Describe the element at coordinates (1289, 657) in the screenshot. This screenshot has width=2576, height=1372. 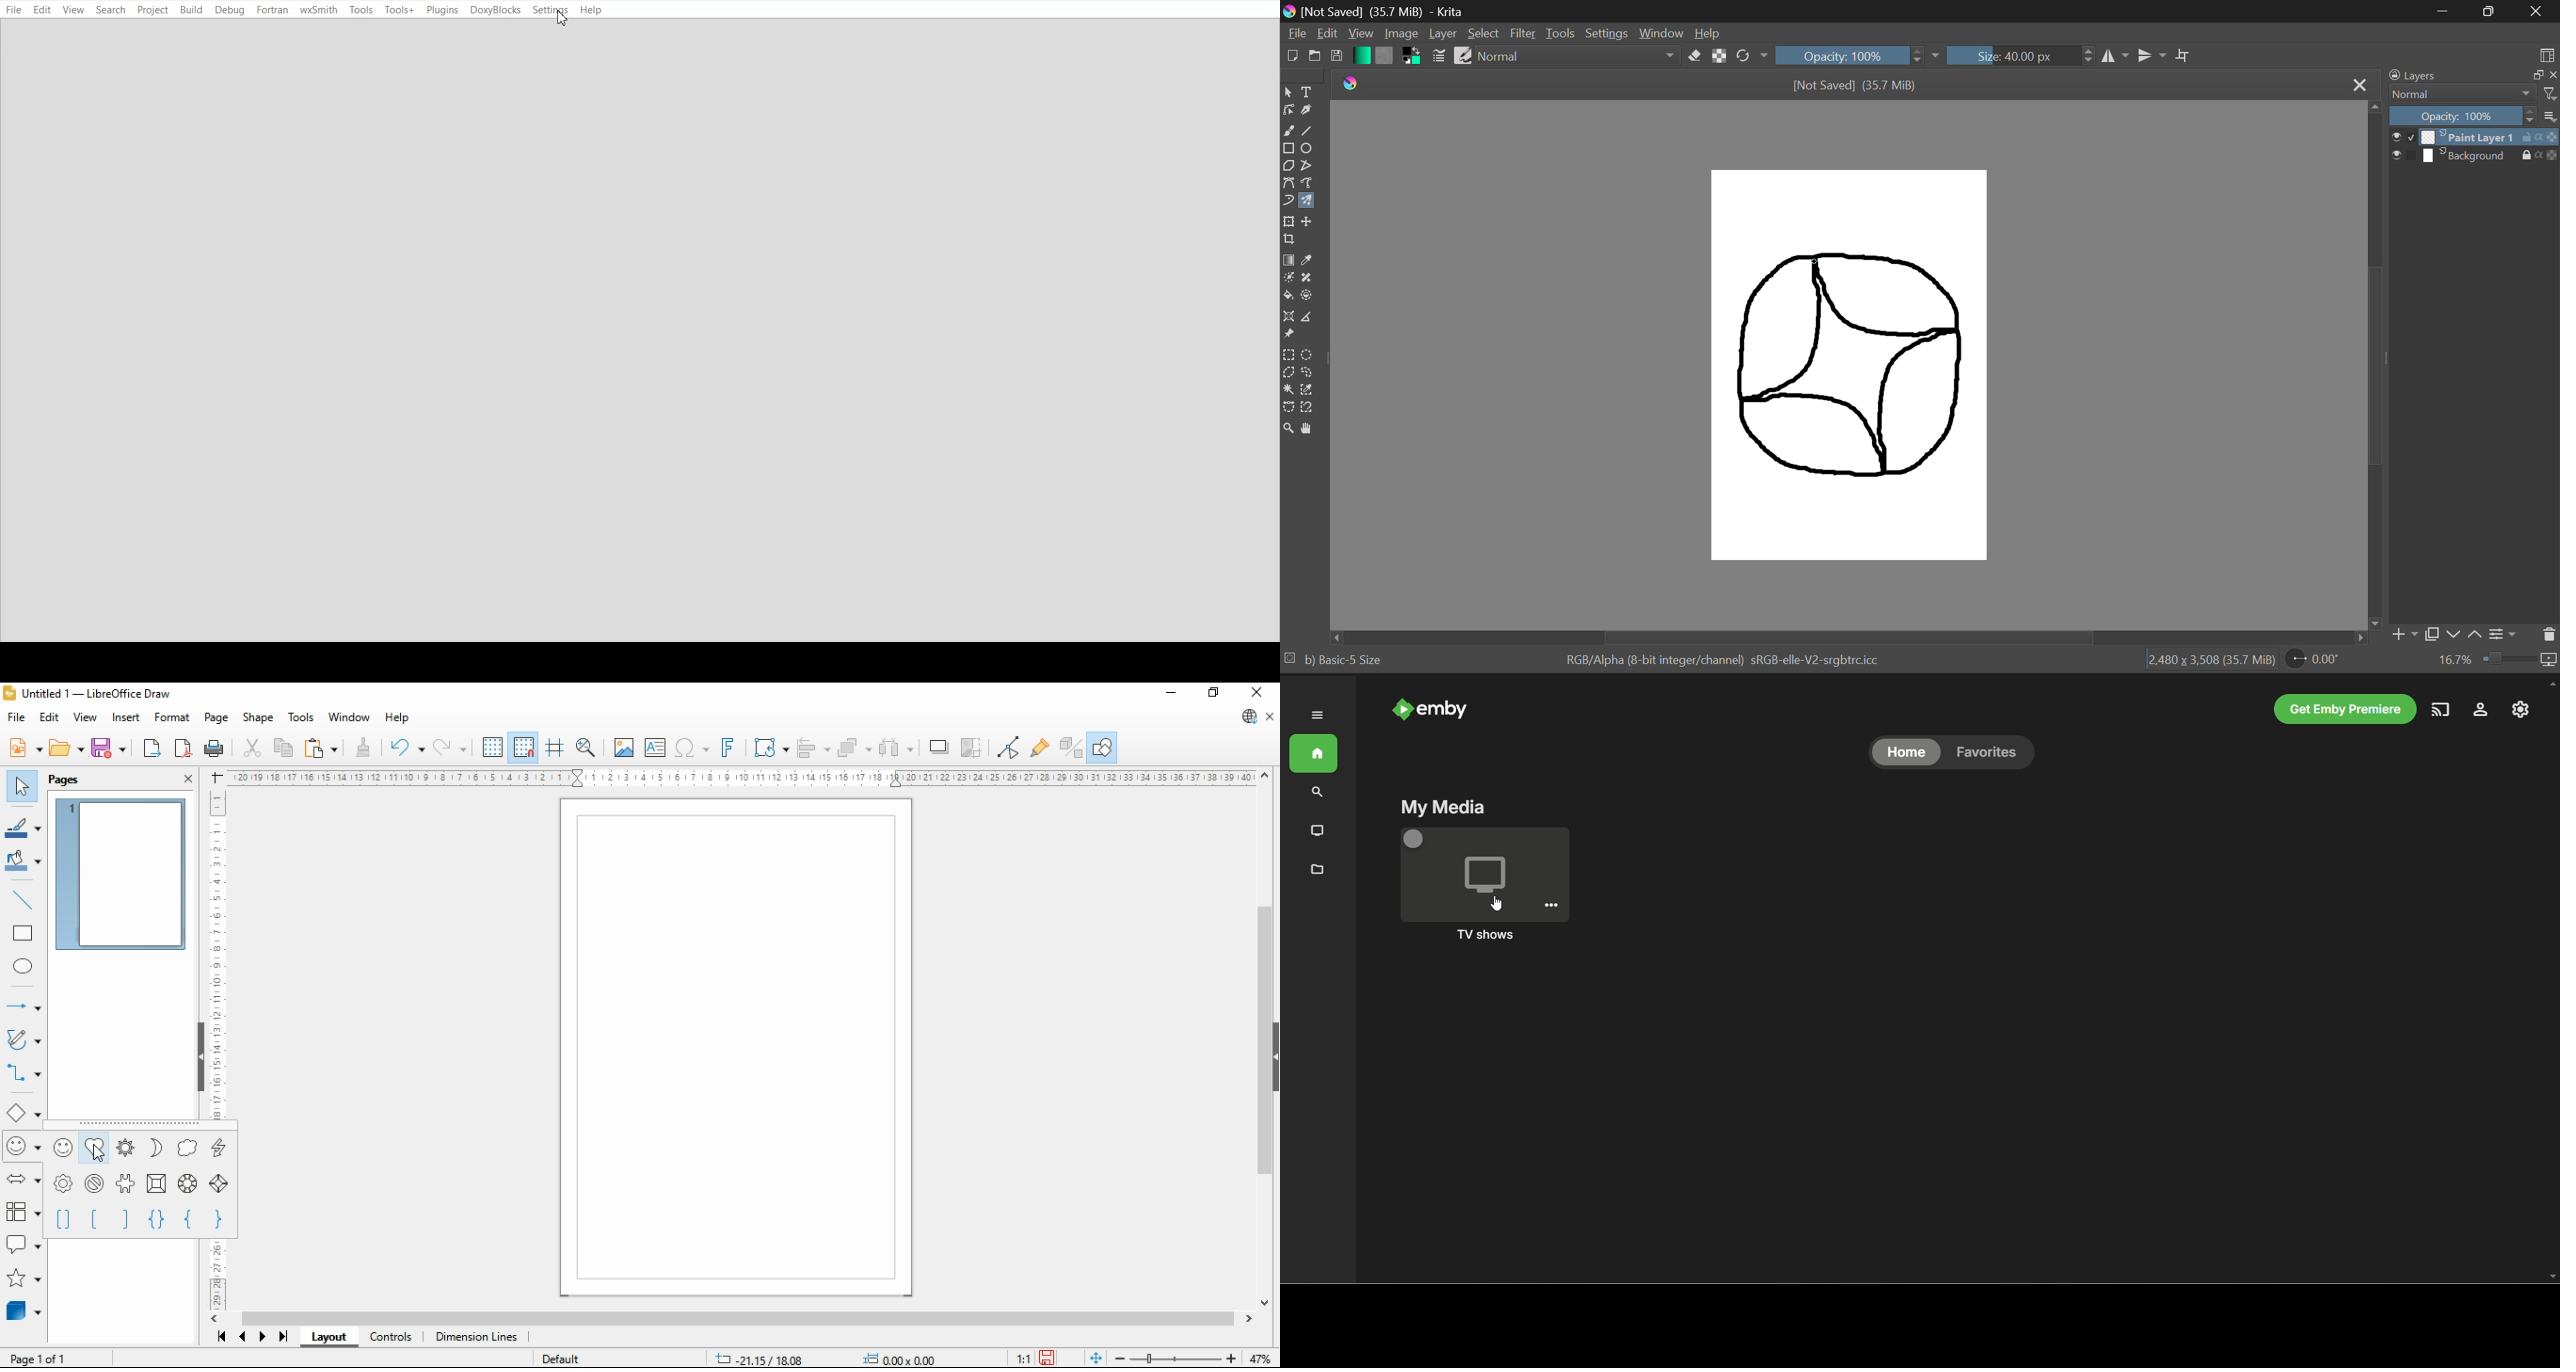
I see `` at that location.